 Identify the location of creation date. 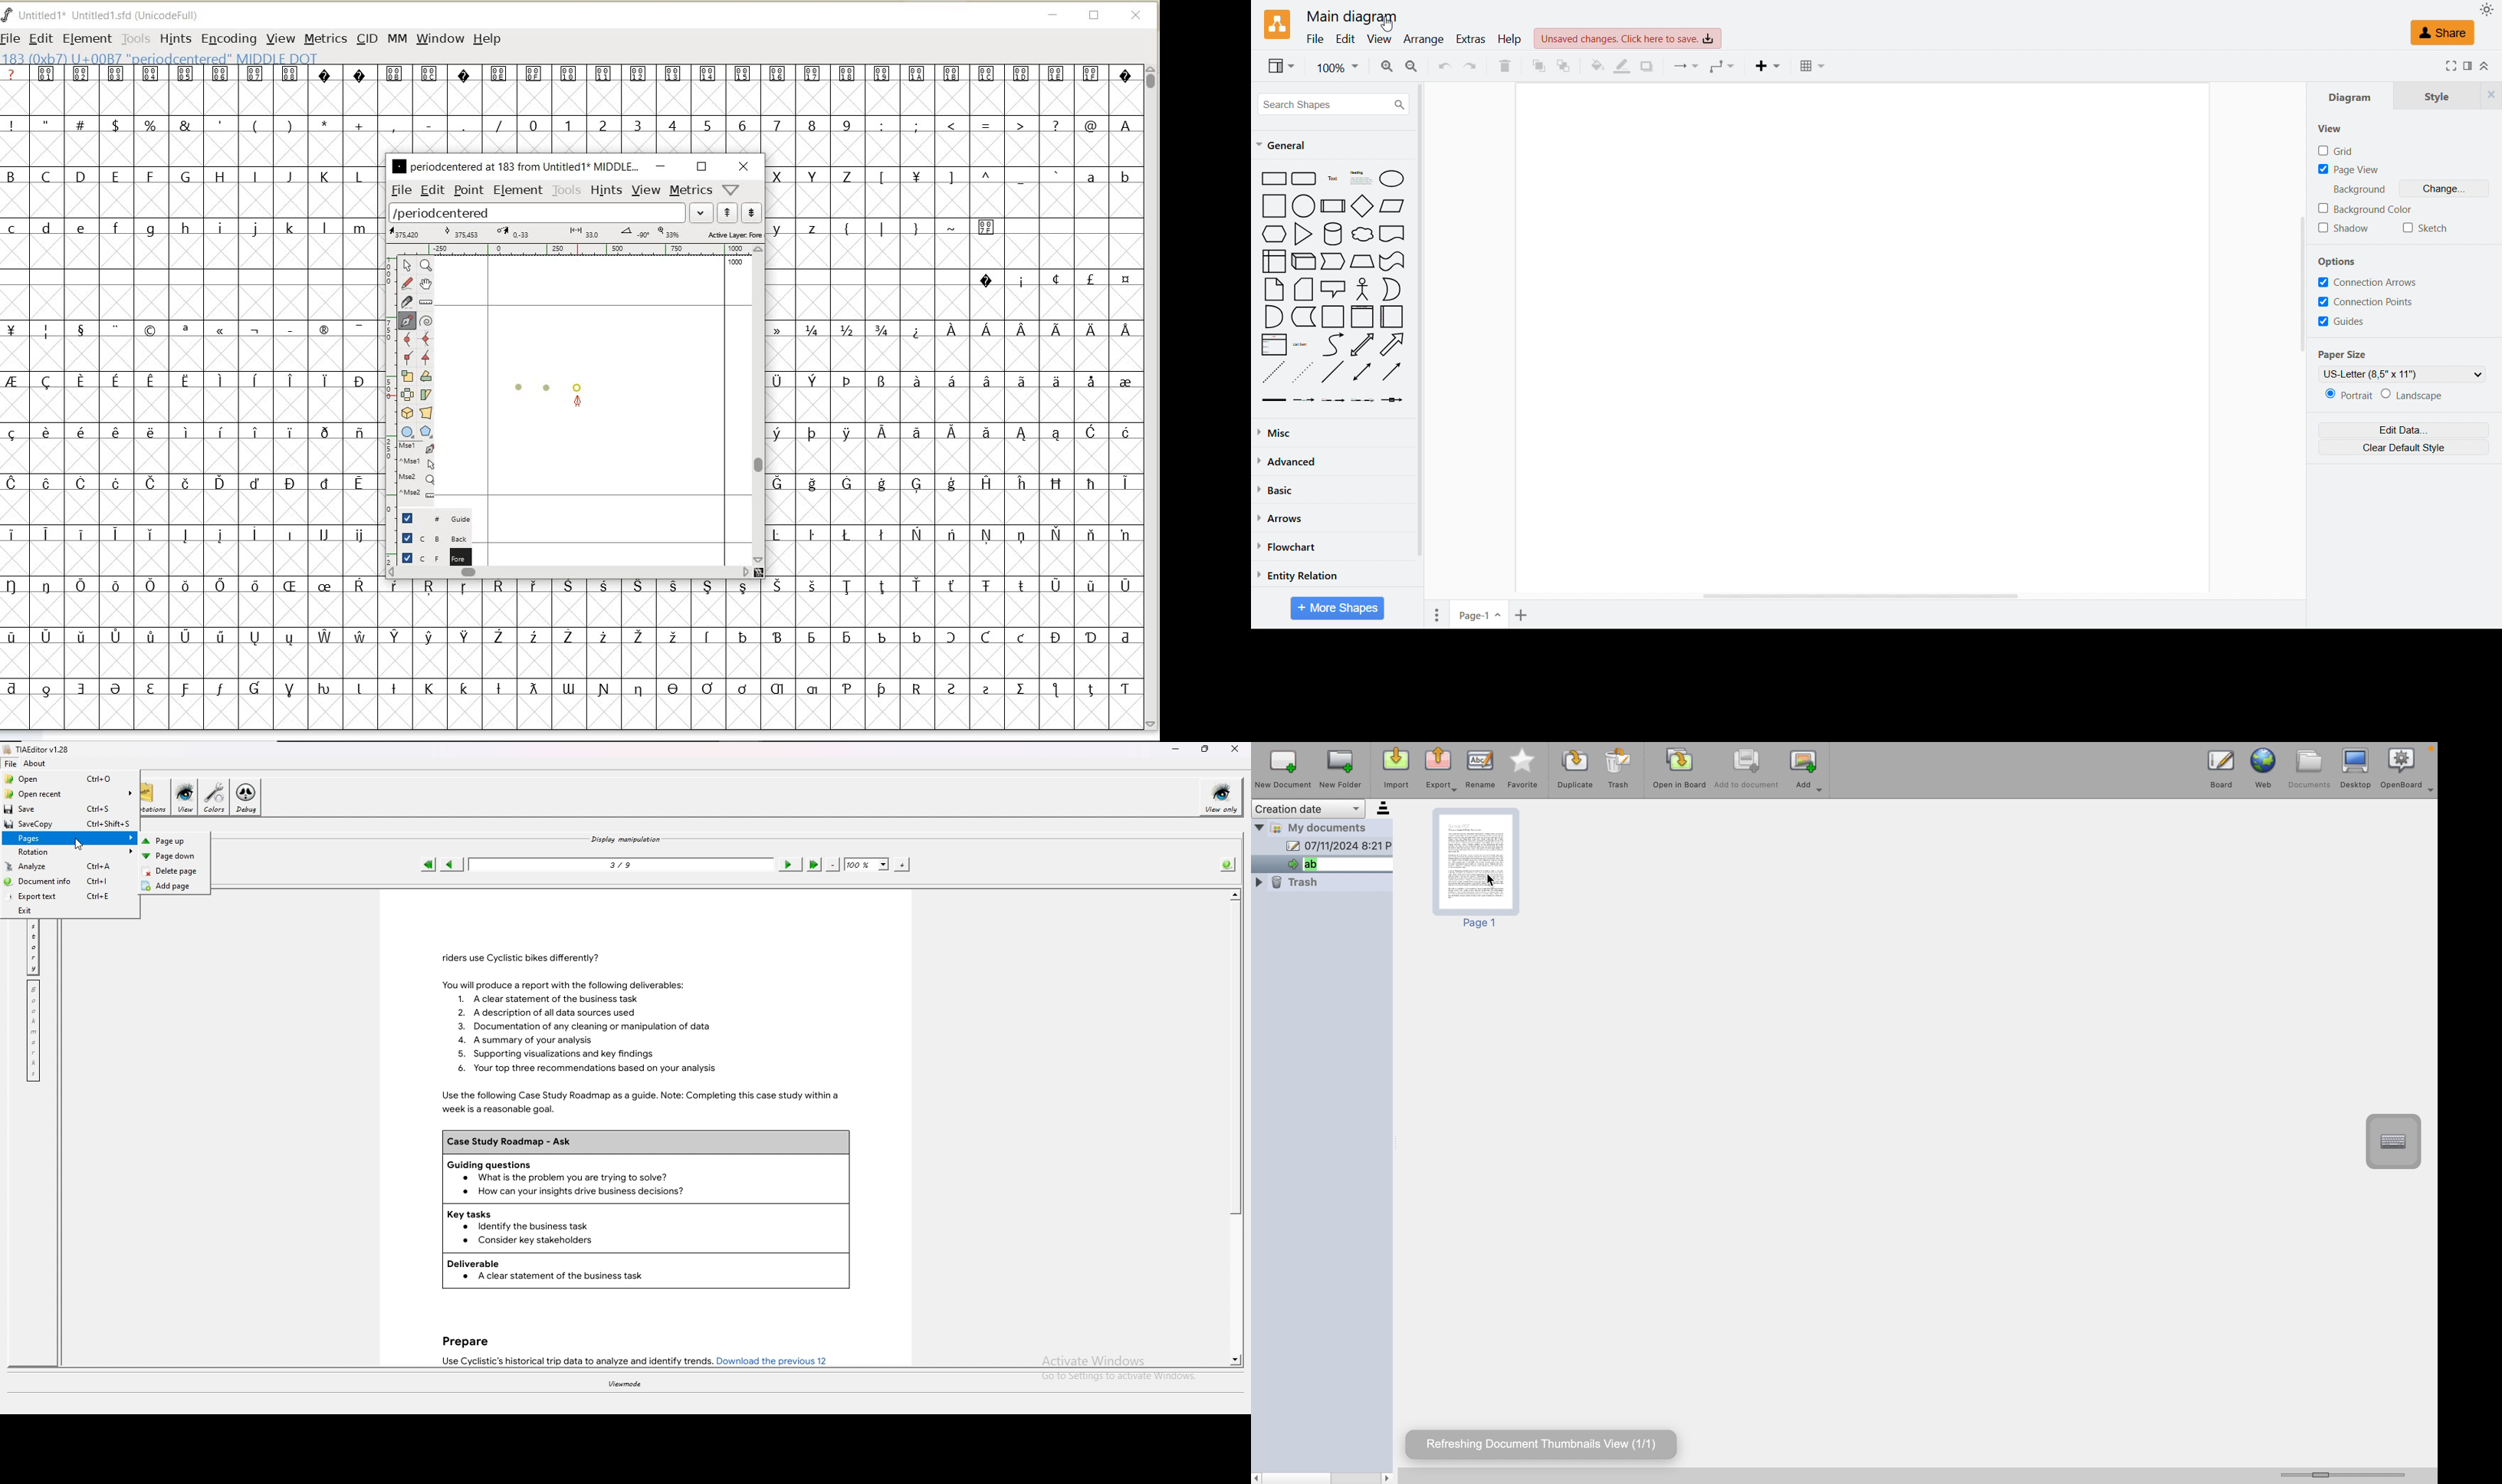
(1324, 808).